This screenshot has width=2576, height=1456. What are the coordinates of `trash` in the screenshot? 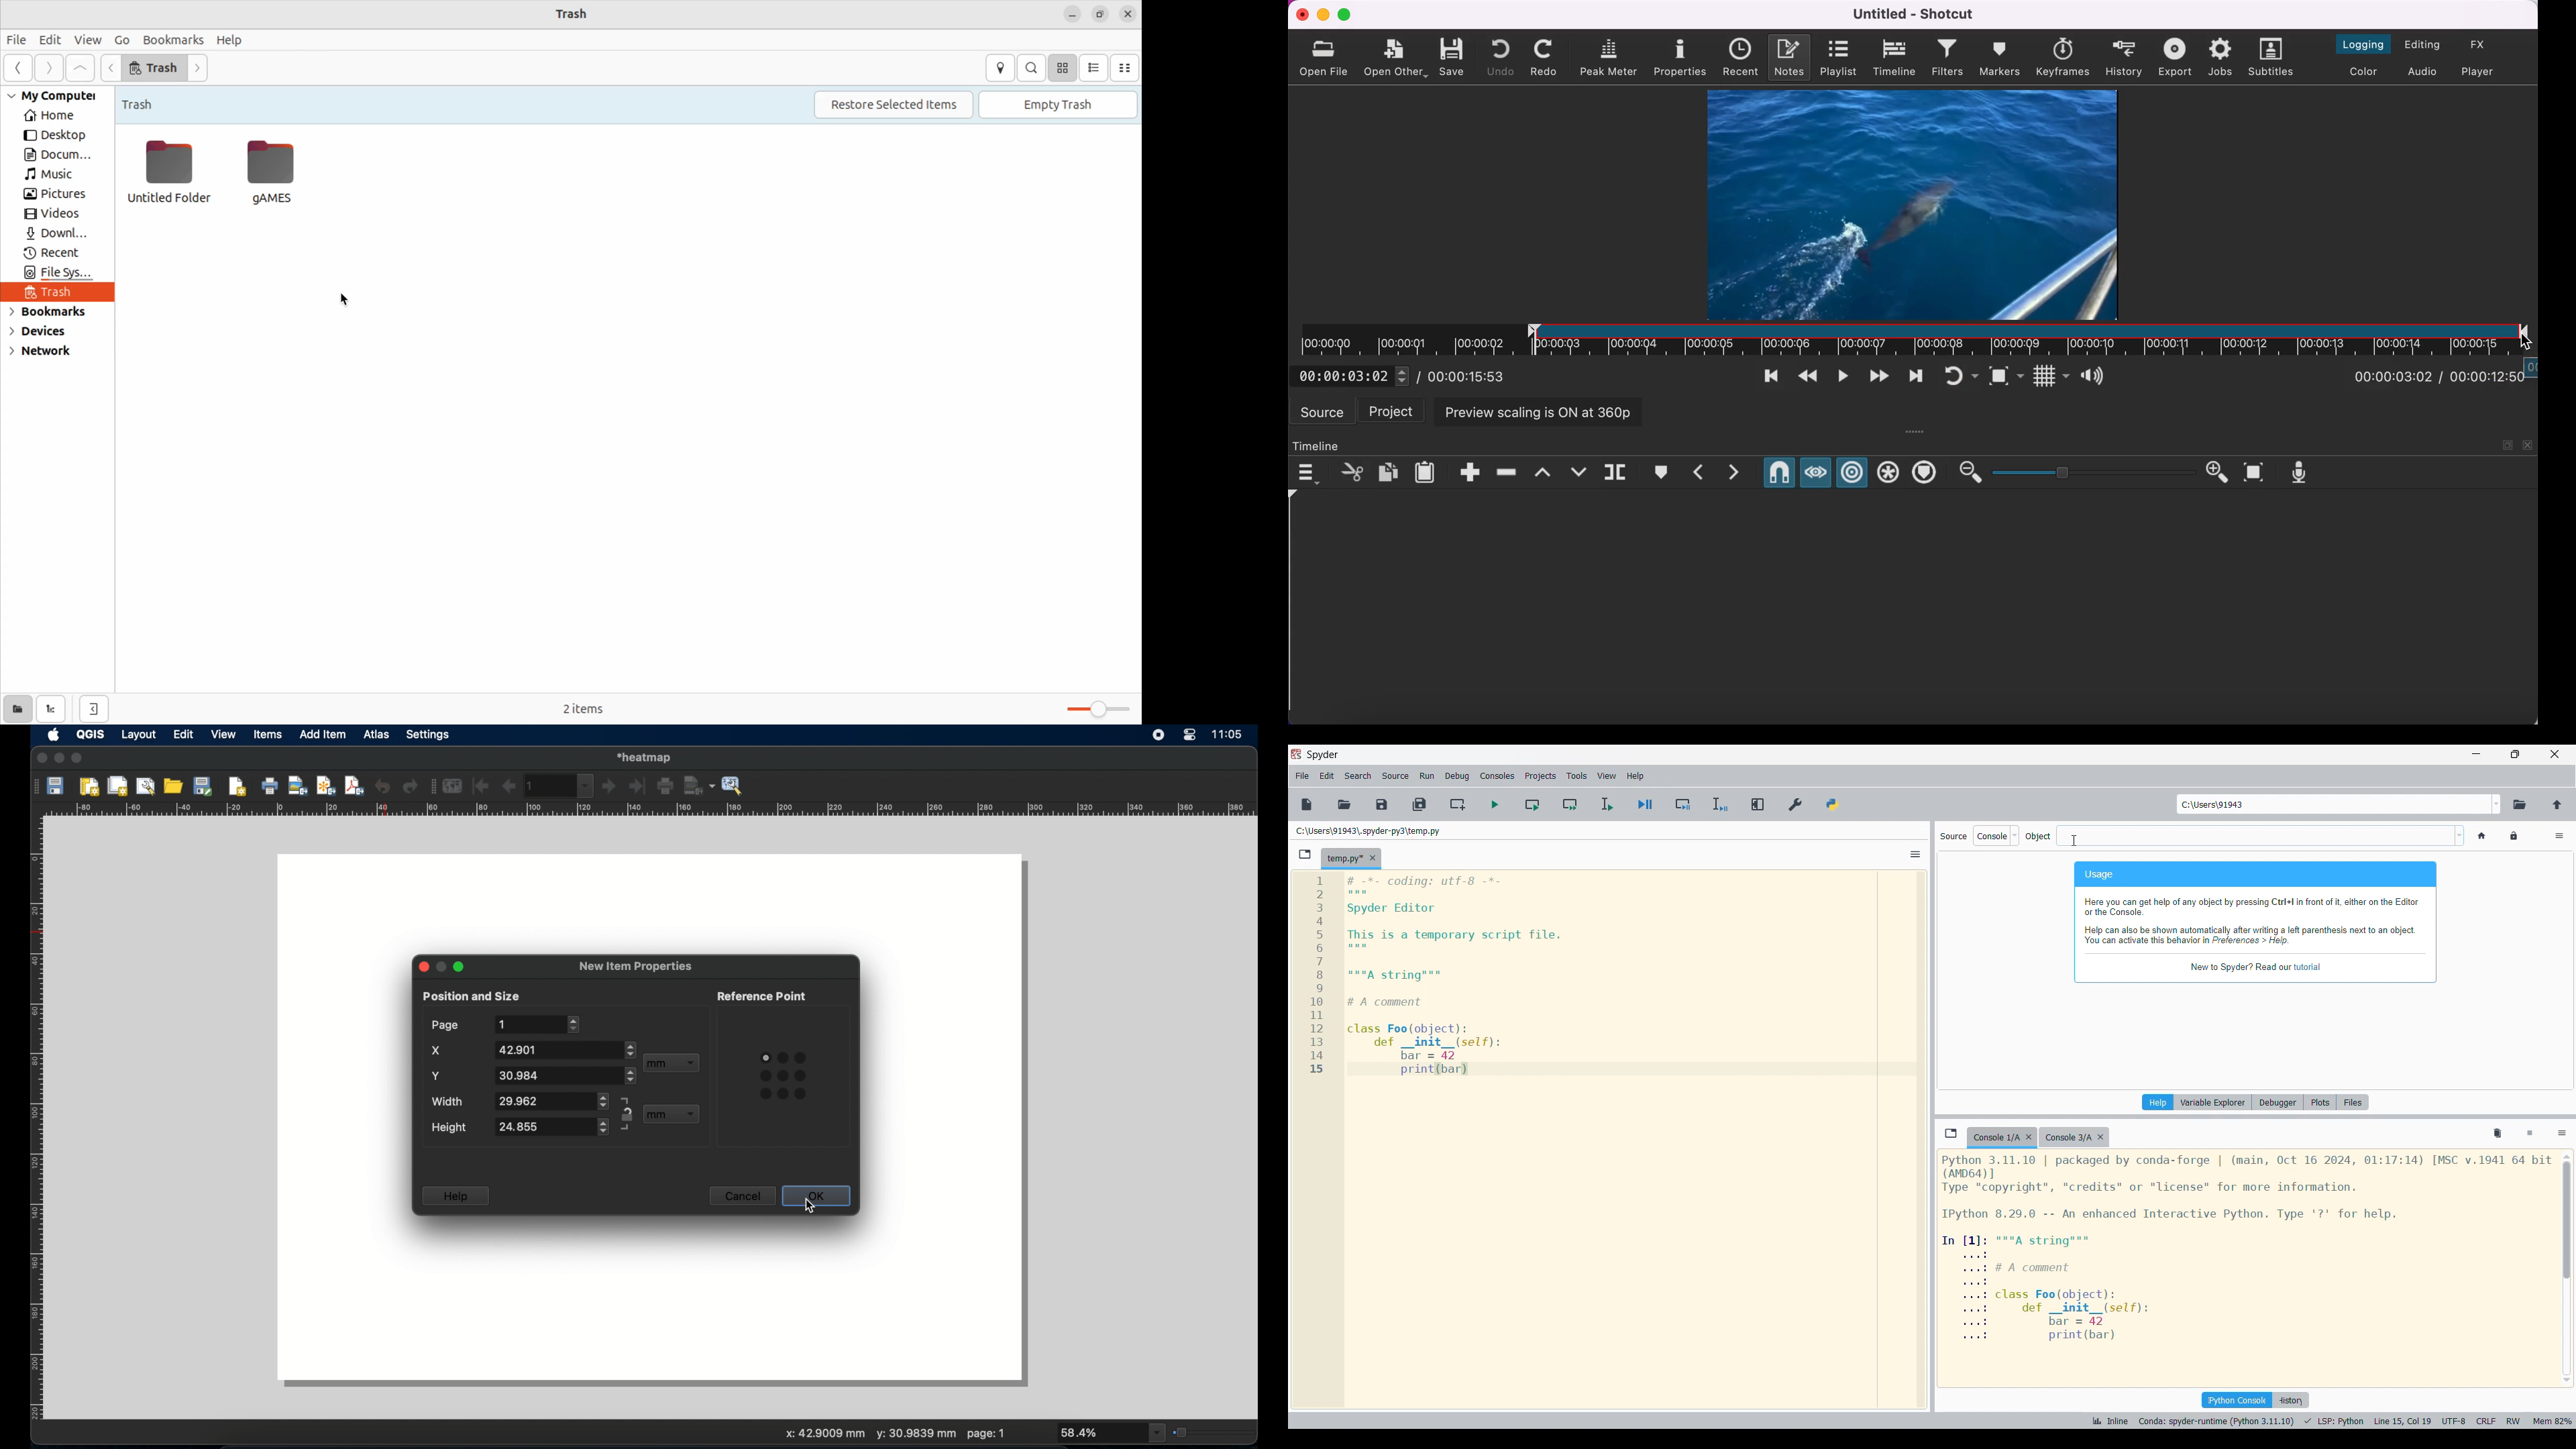 It's located at (56, 294).